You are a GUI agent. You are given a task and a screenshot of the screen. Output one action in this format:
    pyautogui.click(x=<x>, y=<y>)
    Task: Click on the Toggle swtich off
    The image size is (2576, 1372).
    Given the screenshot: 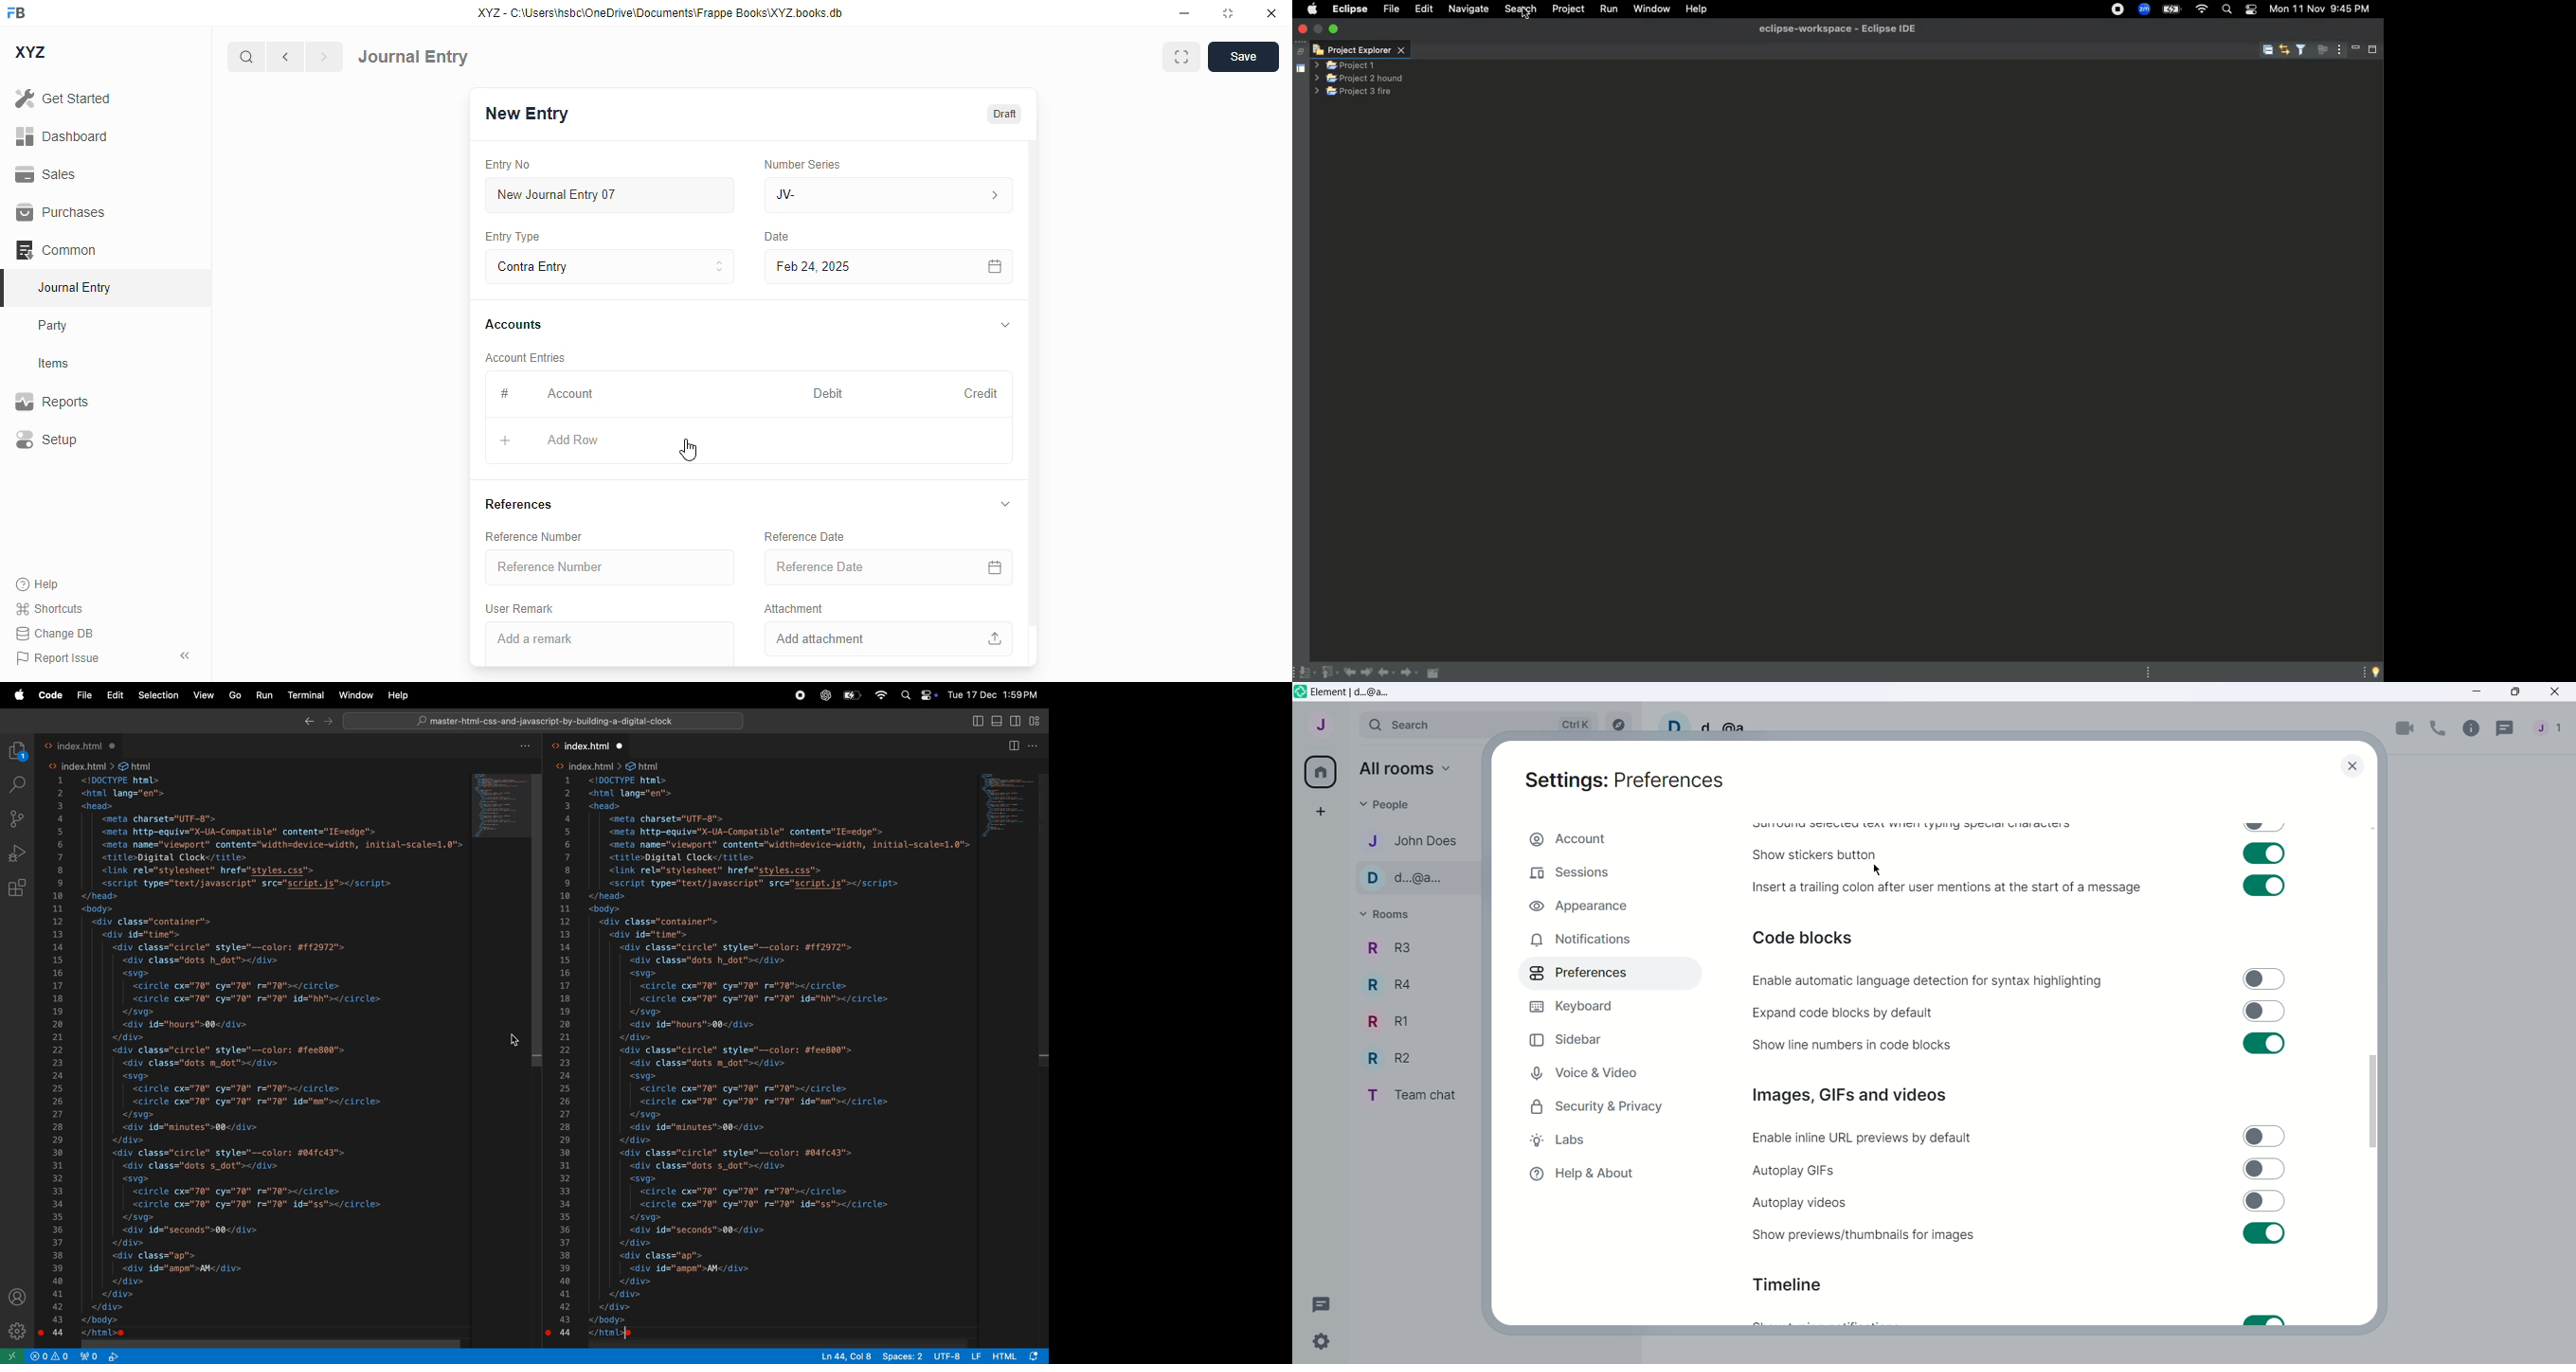 What is the action you would take?
    pyautogui.click(x=2264, y=828)
    